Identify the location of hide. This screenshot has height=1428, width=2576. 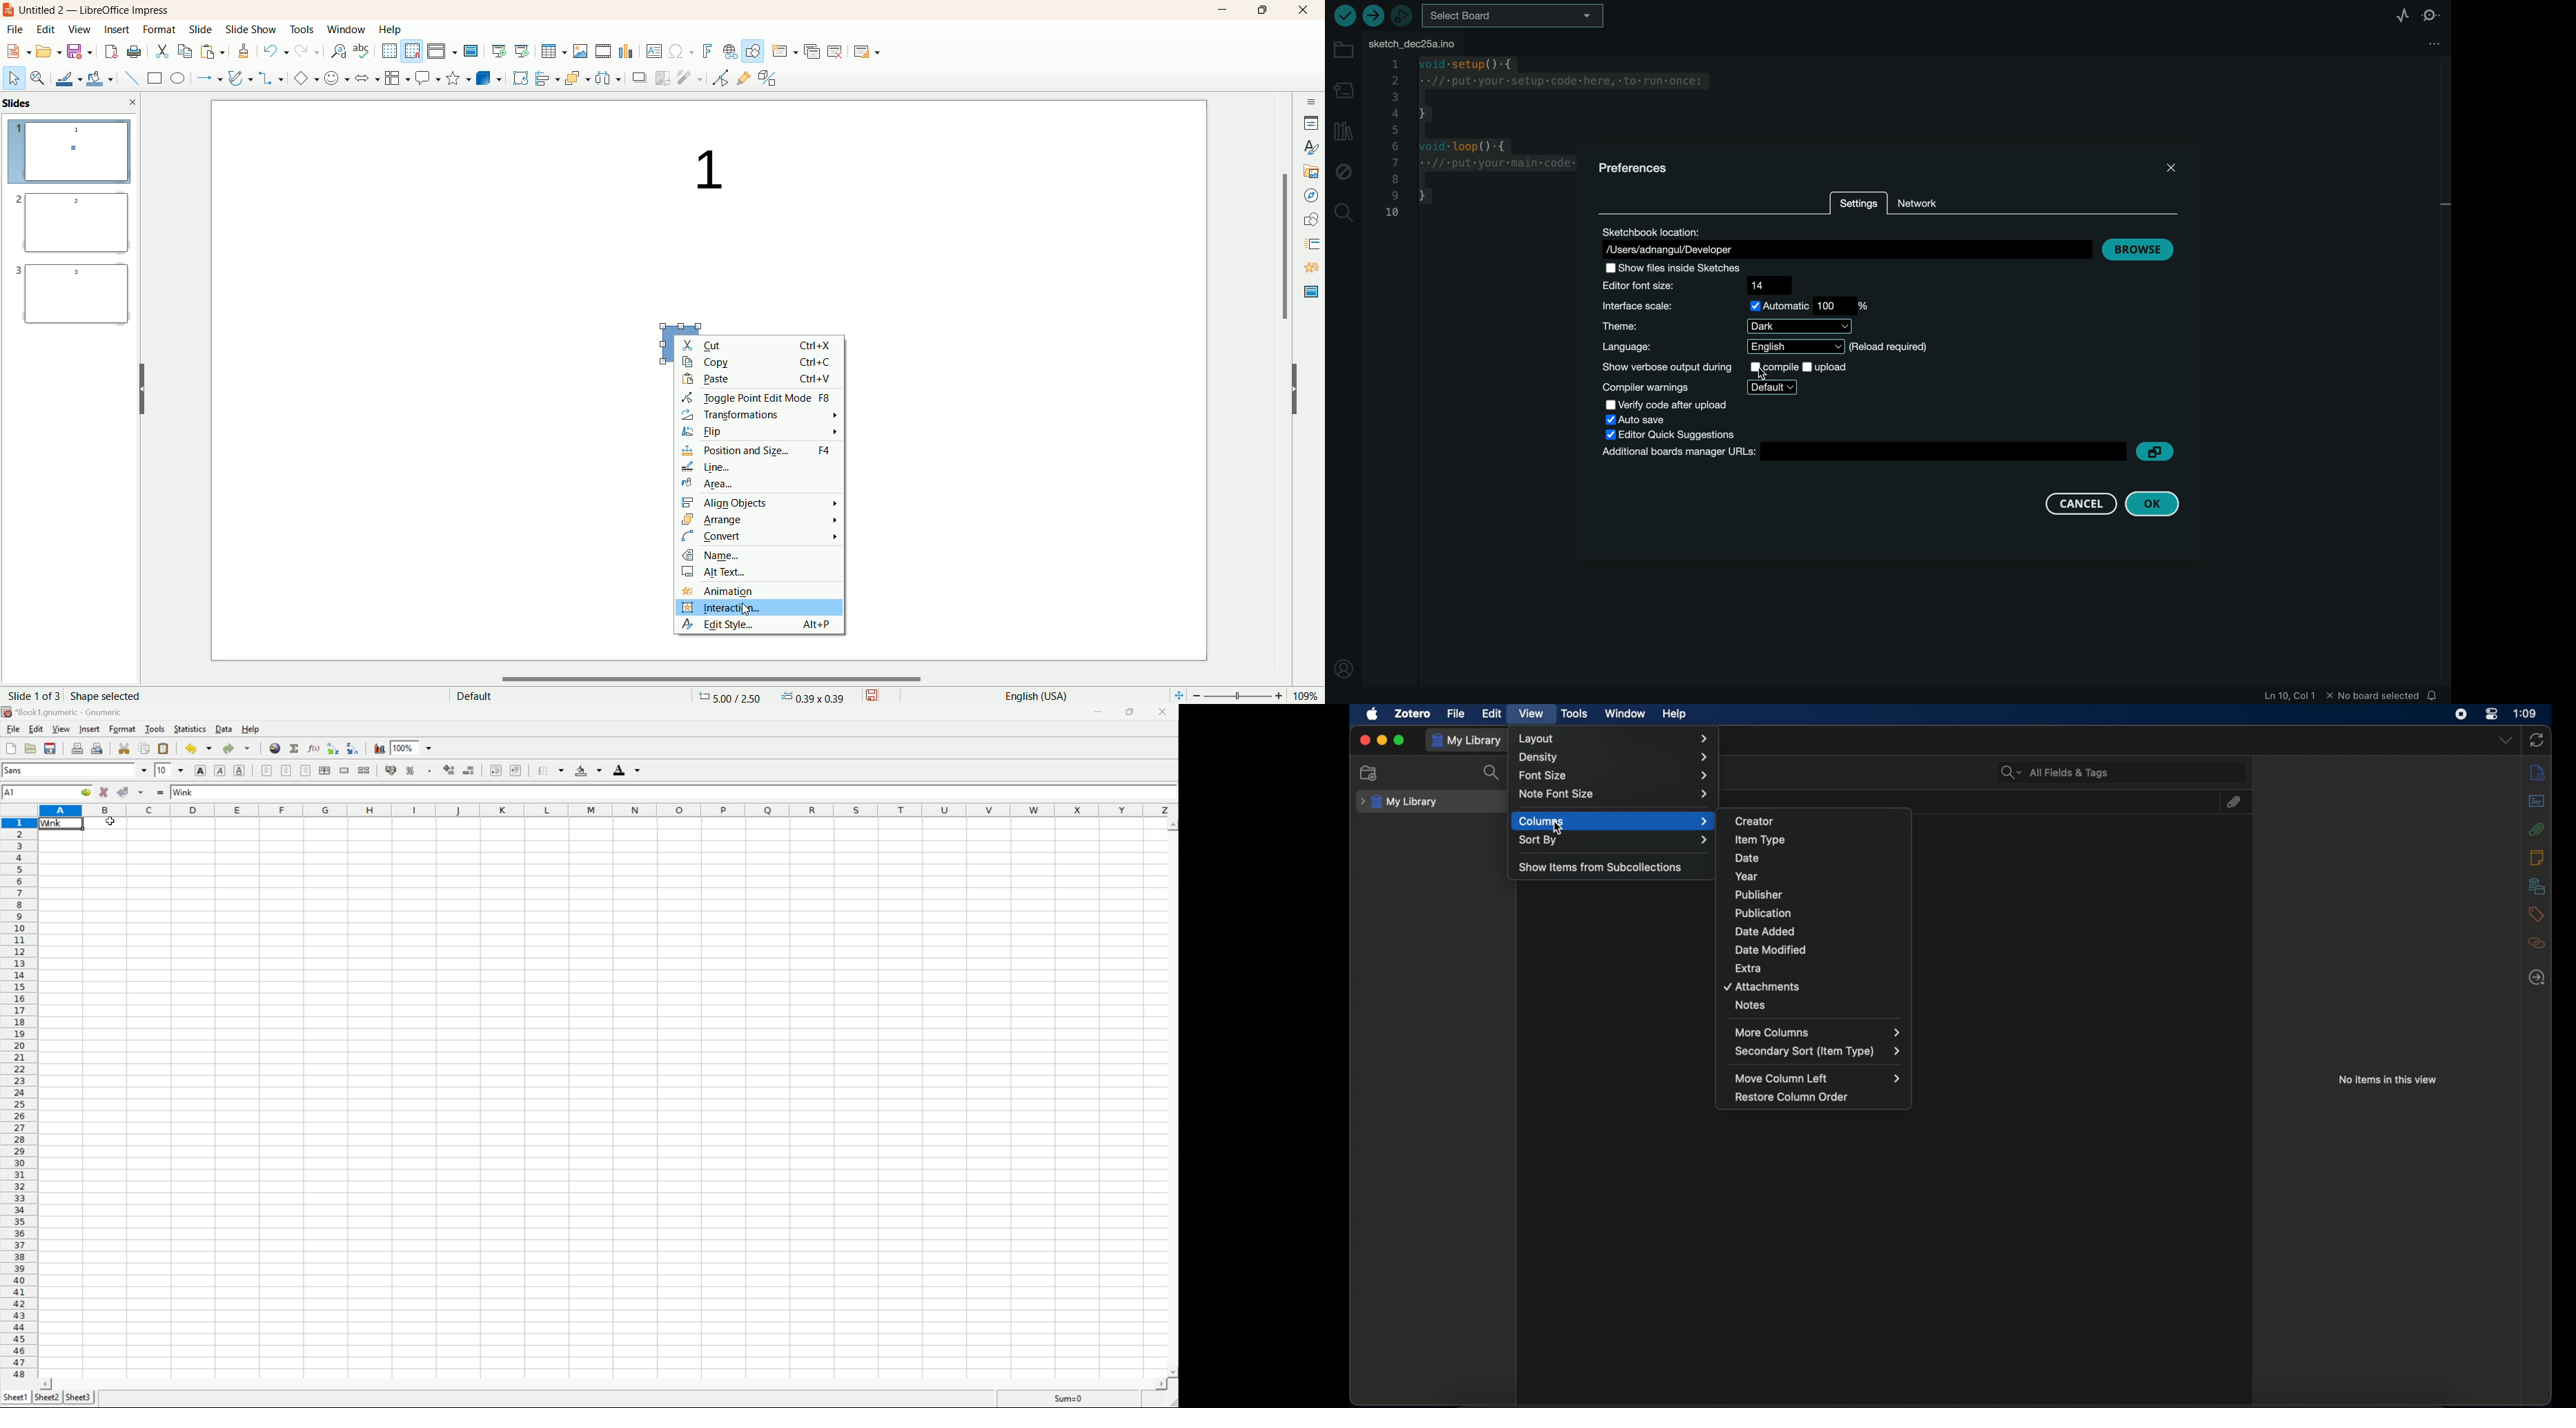
(141, 387).